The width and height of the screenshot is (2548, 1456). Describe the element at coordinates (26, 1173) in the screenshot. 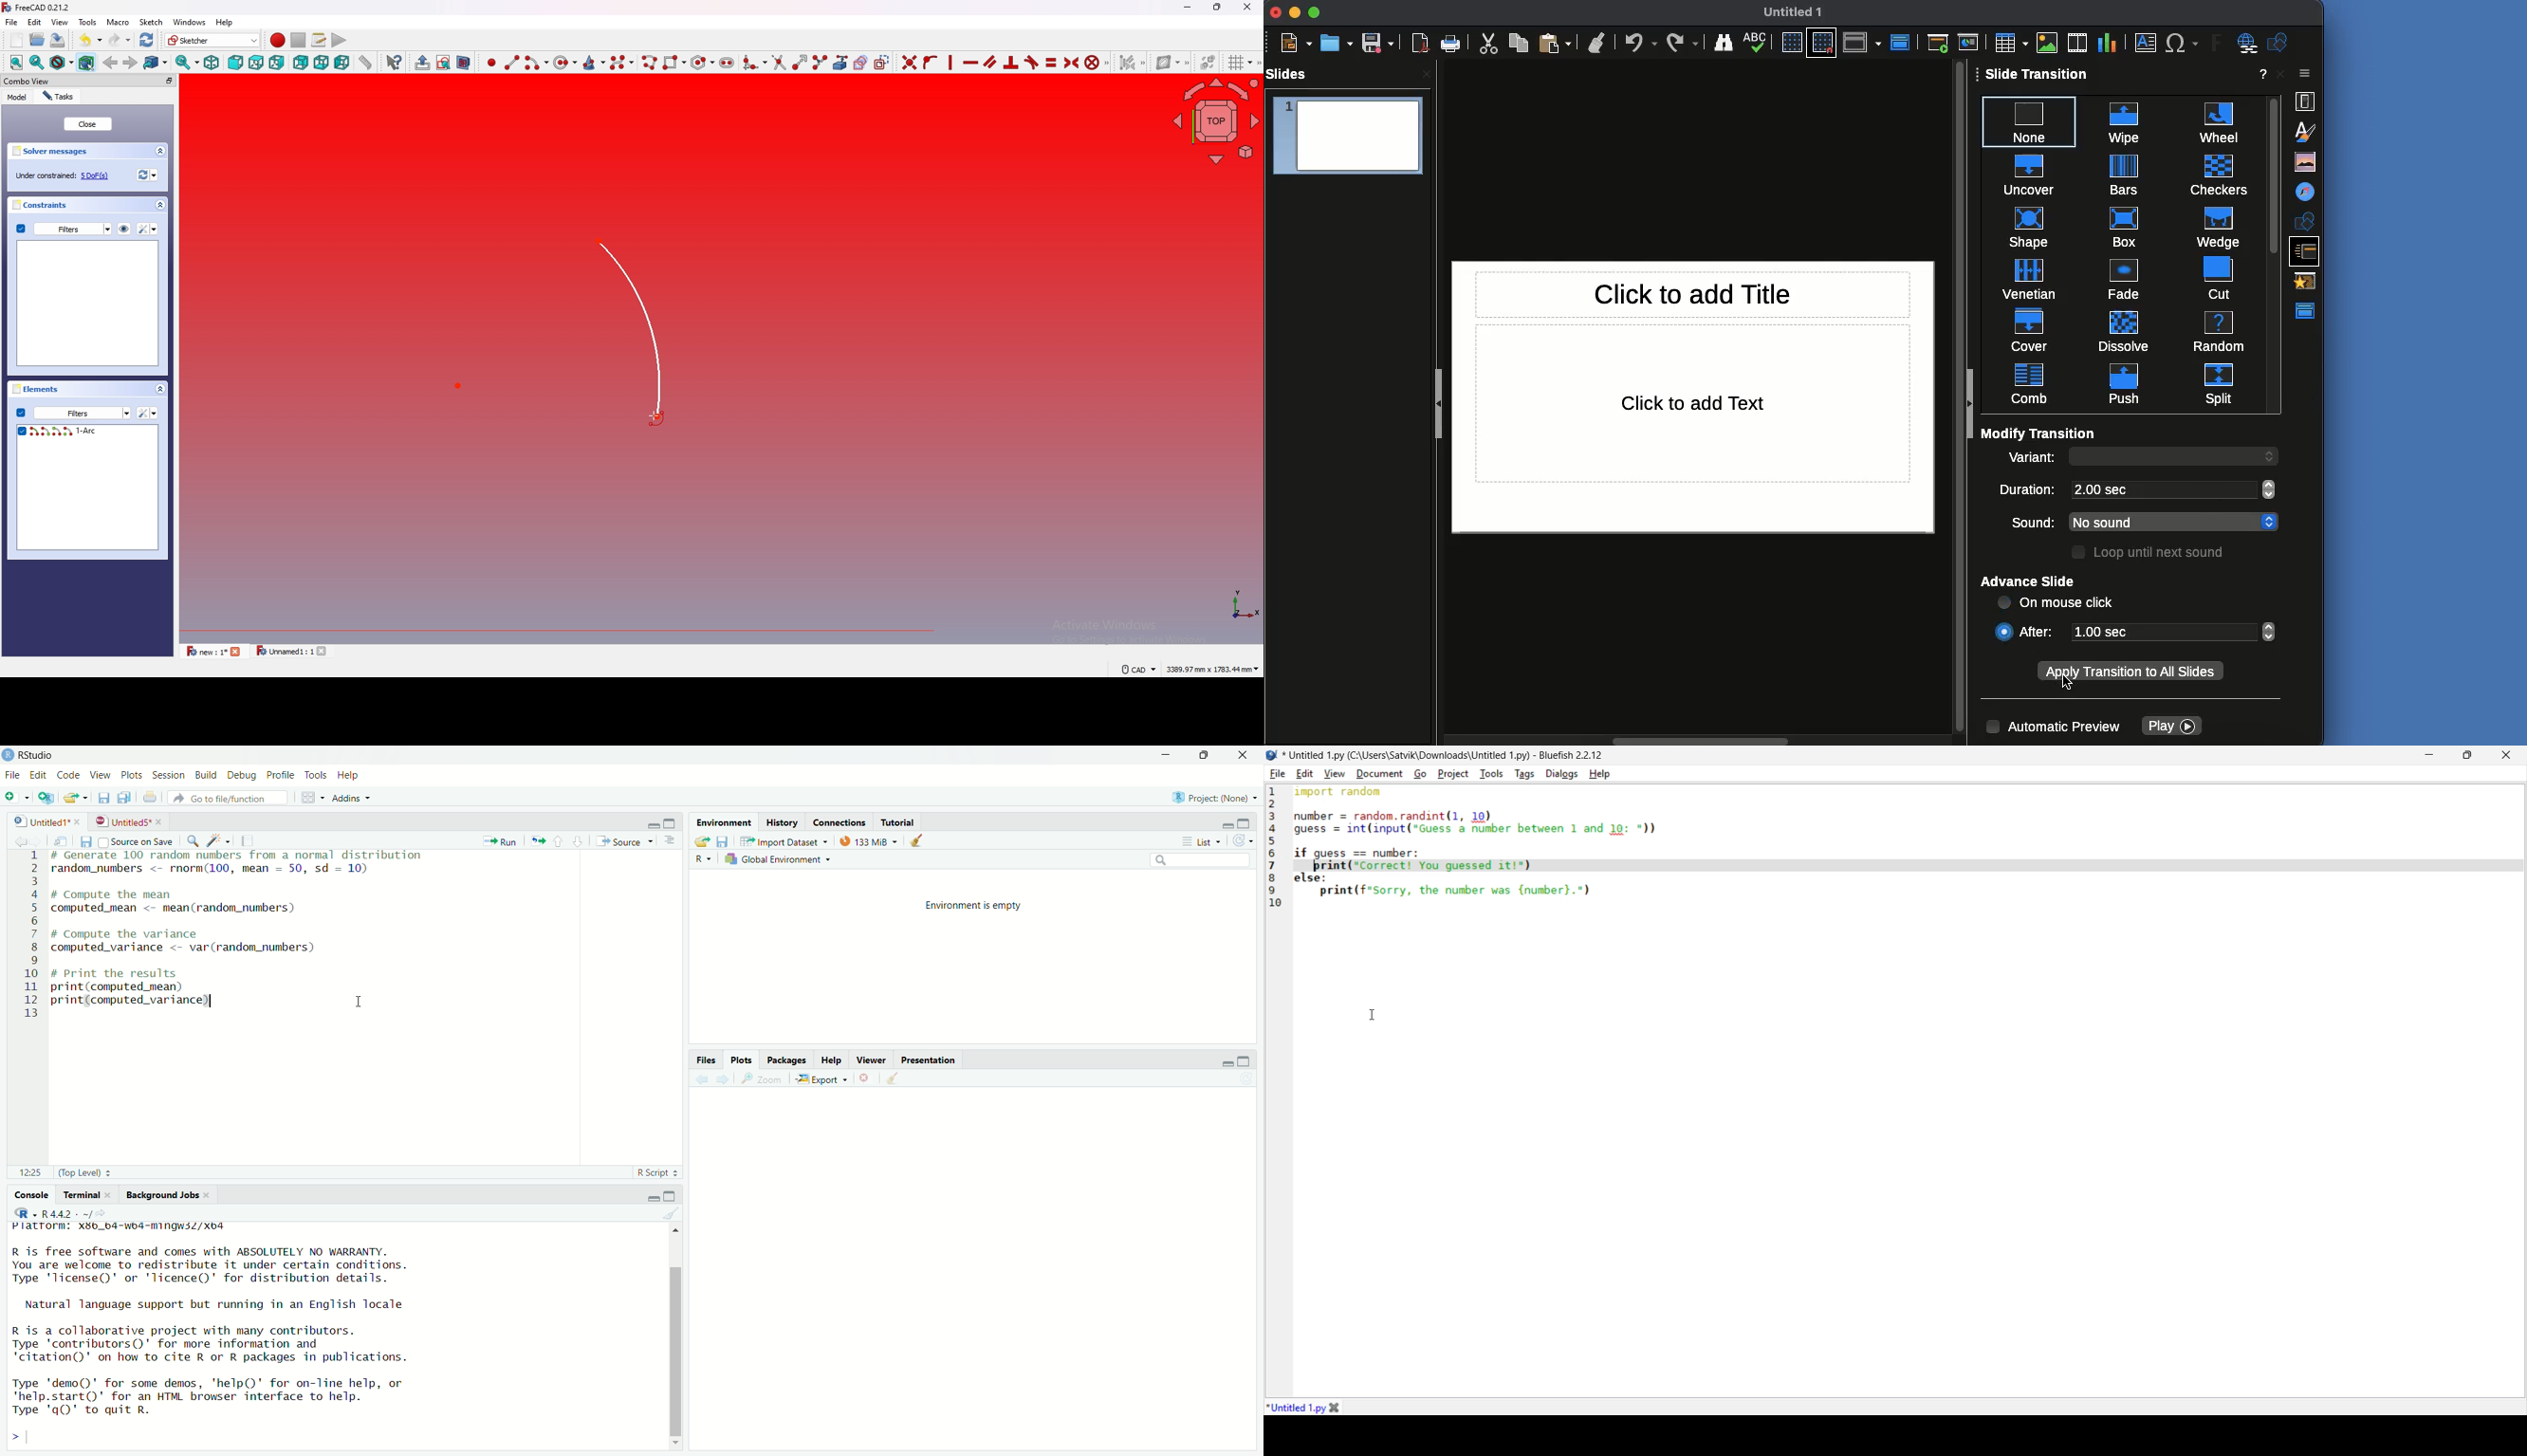

I see `12:25` at that location.